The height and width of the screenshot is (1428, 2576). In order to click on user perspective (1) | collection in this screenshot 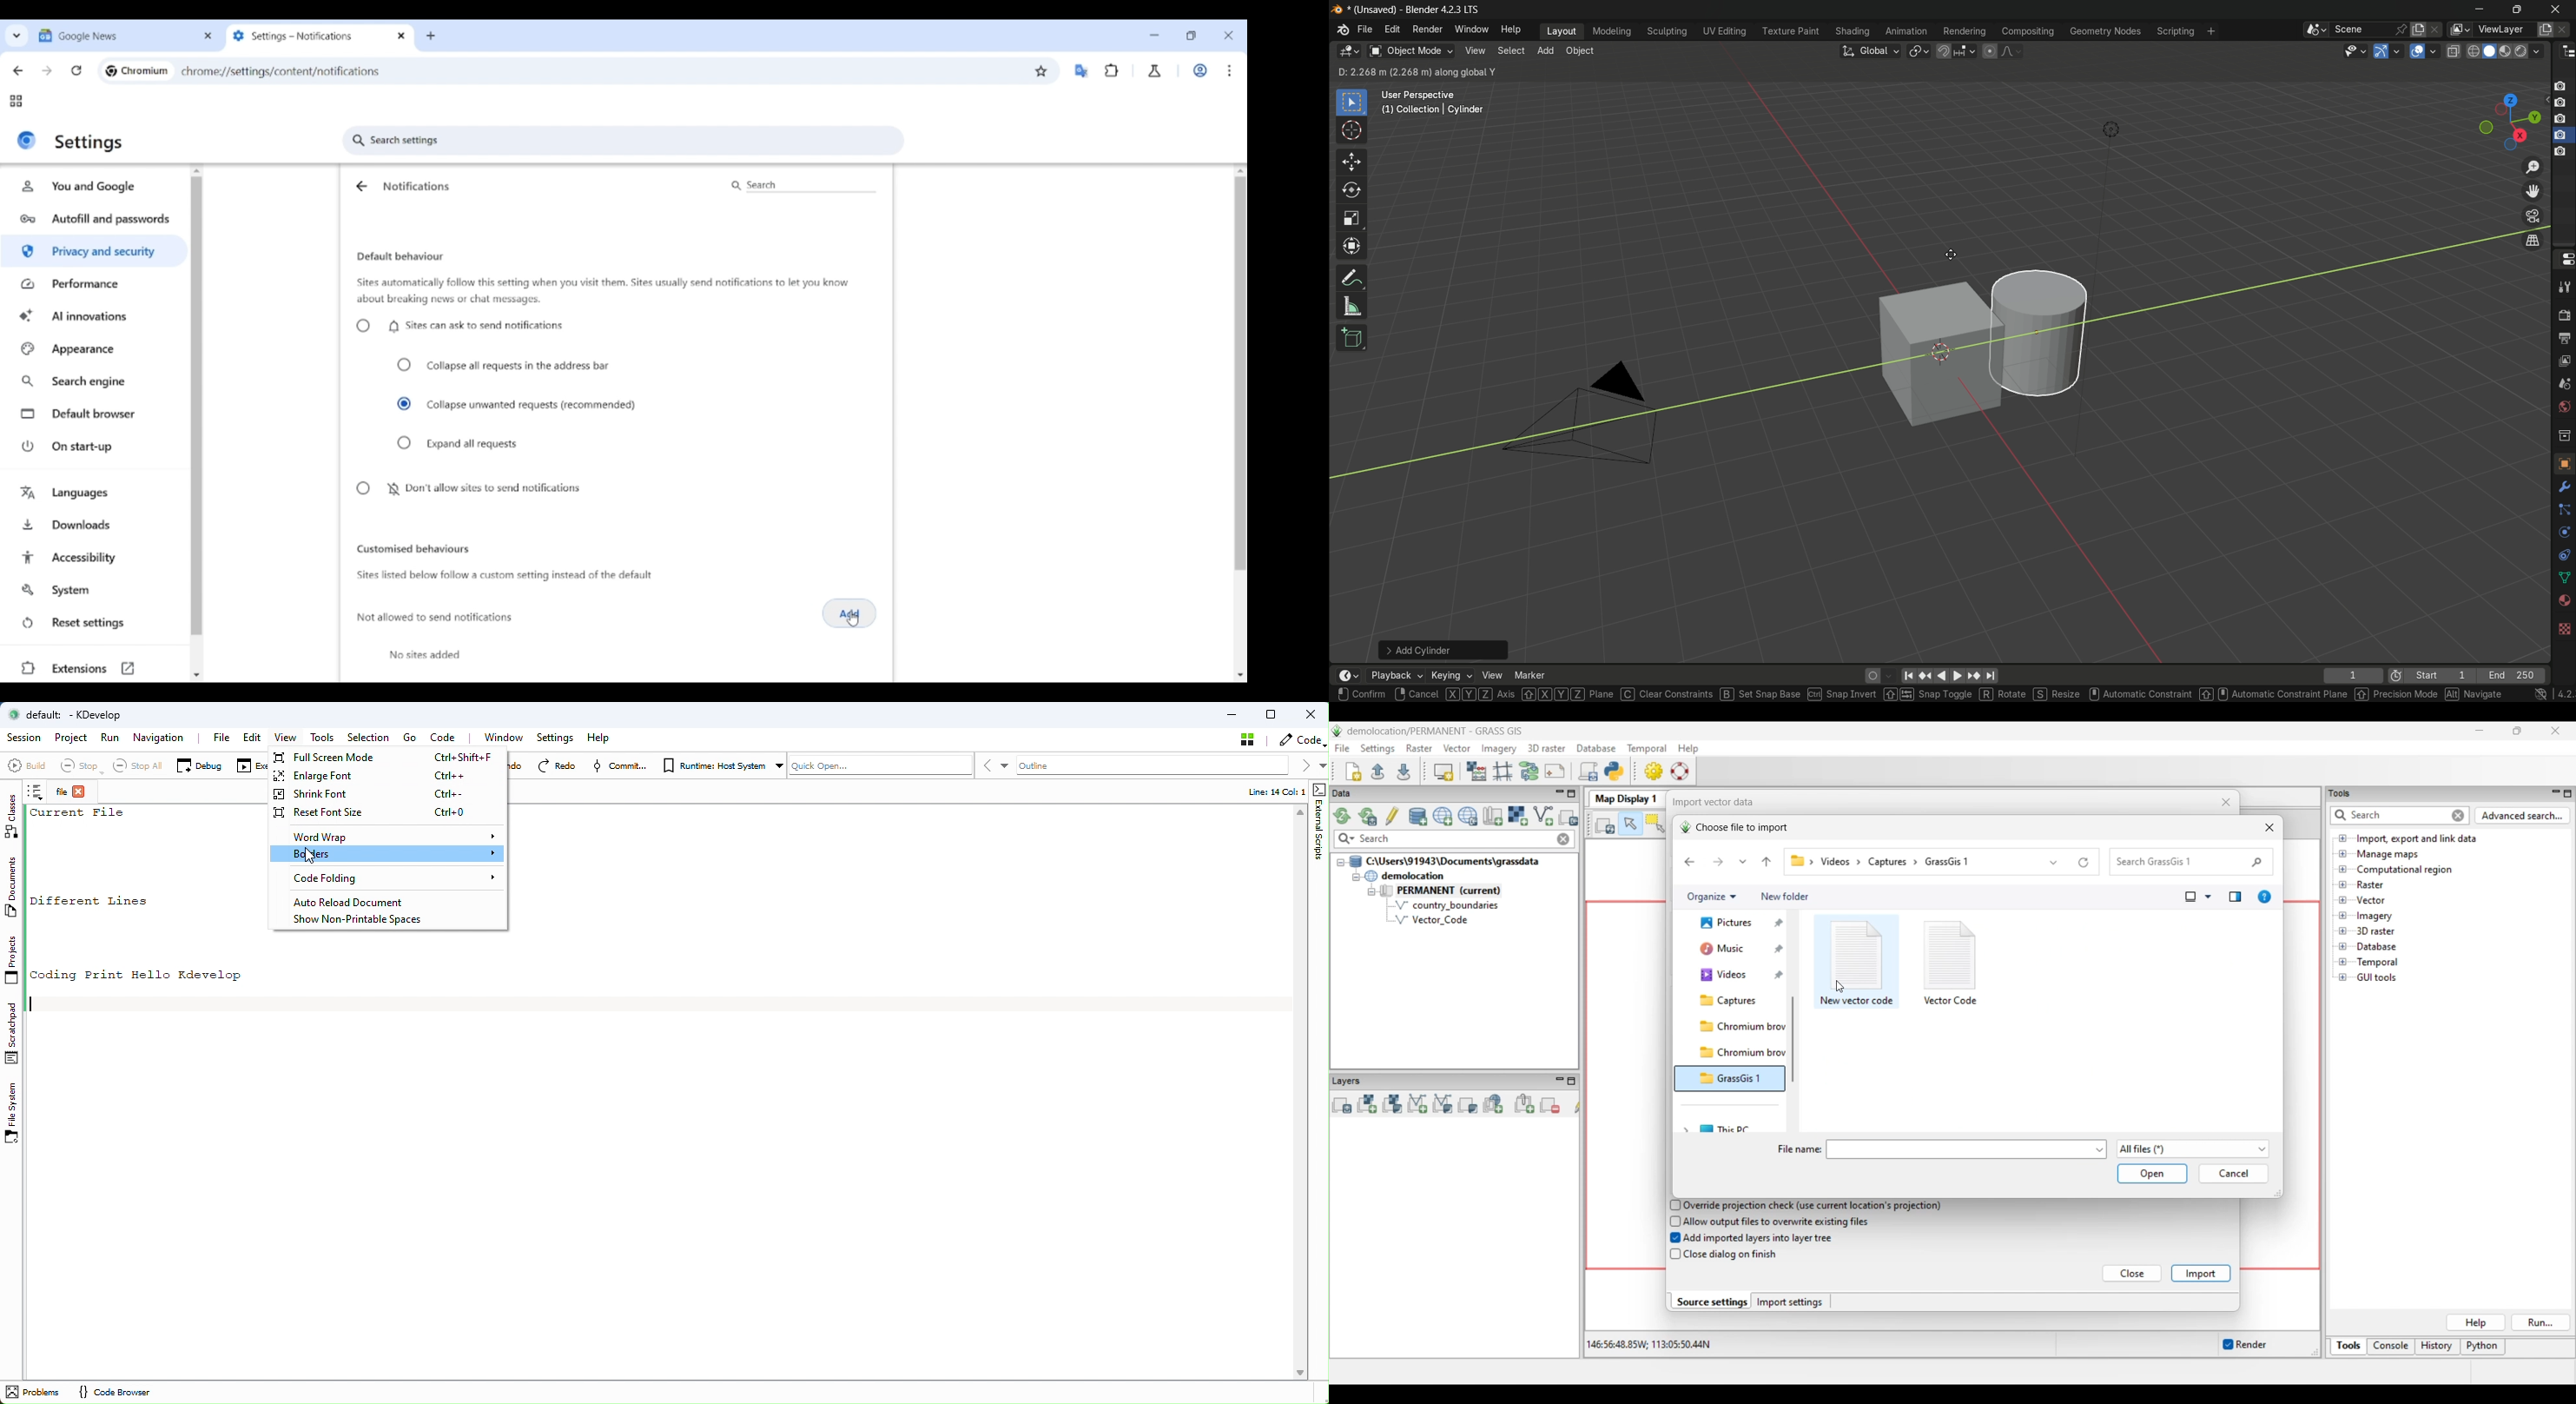, I will do `click(1433, 106)`.